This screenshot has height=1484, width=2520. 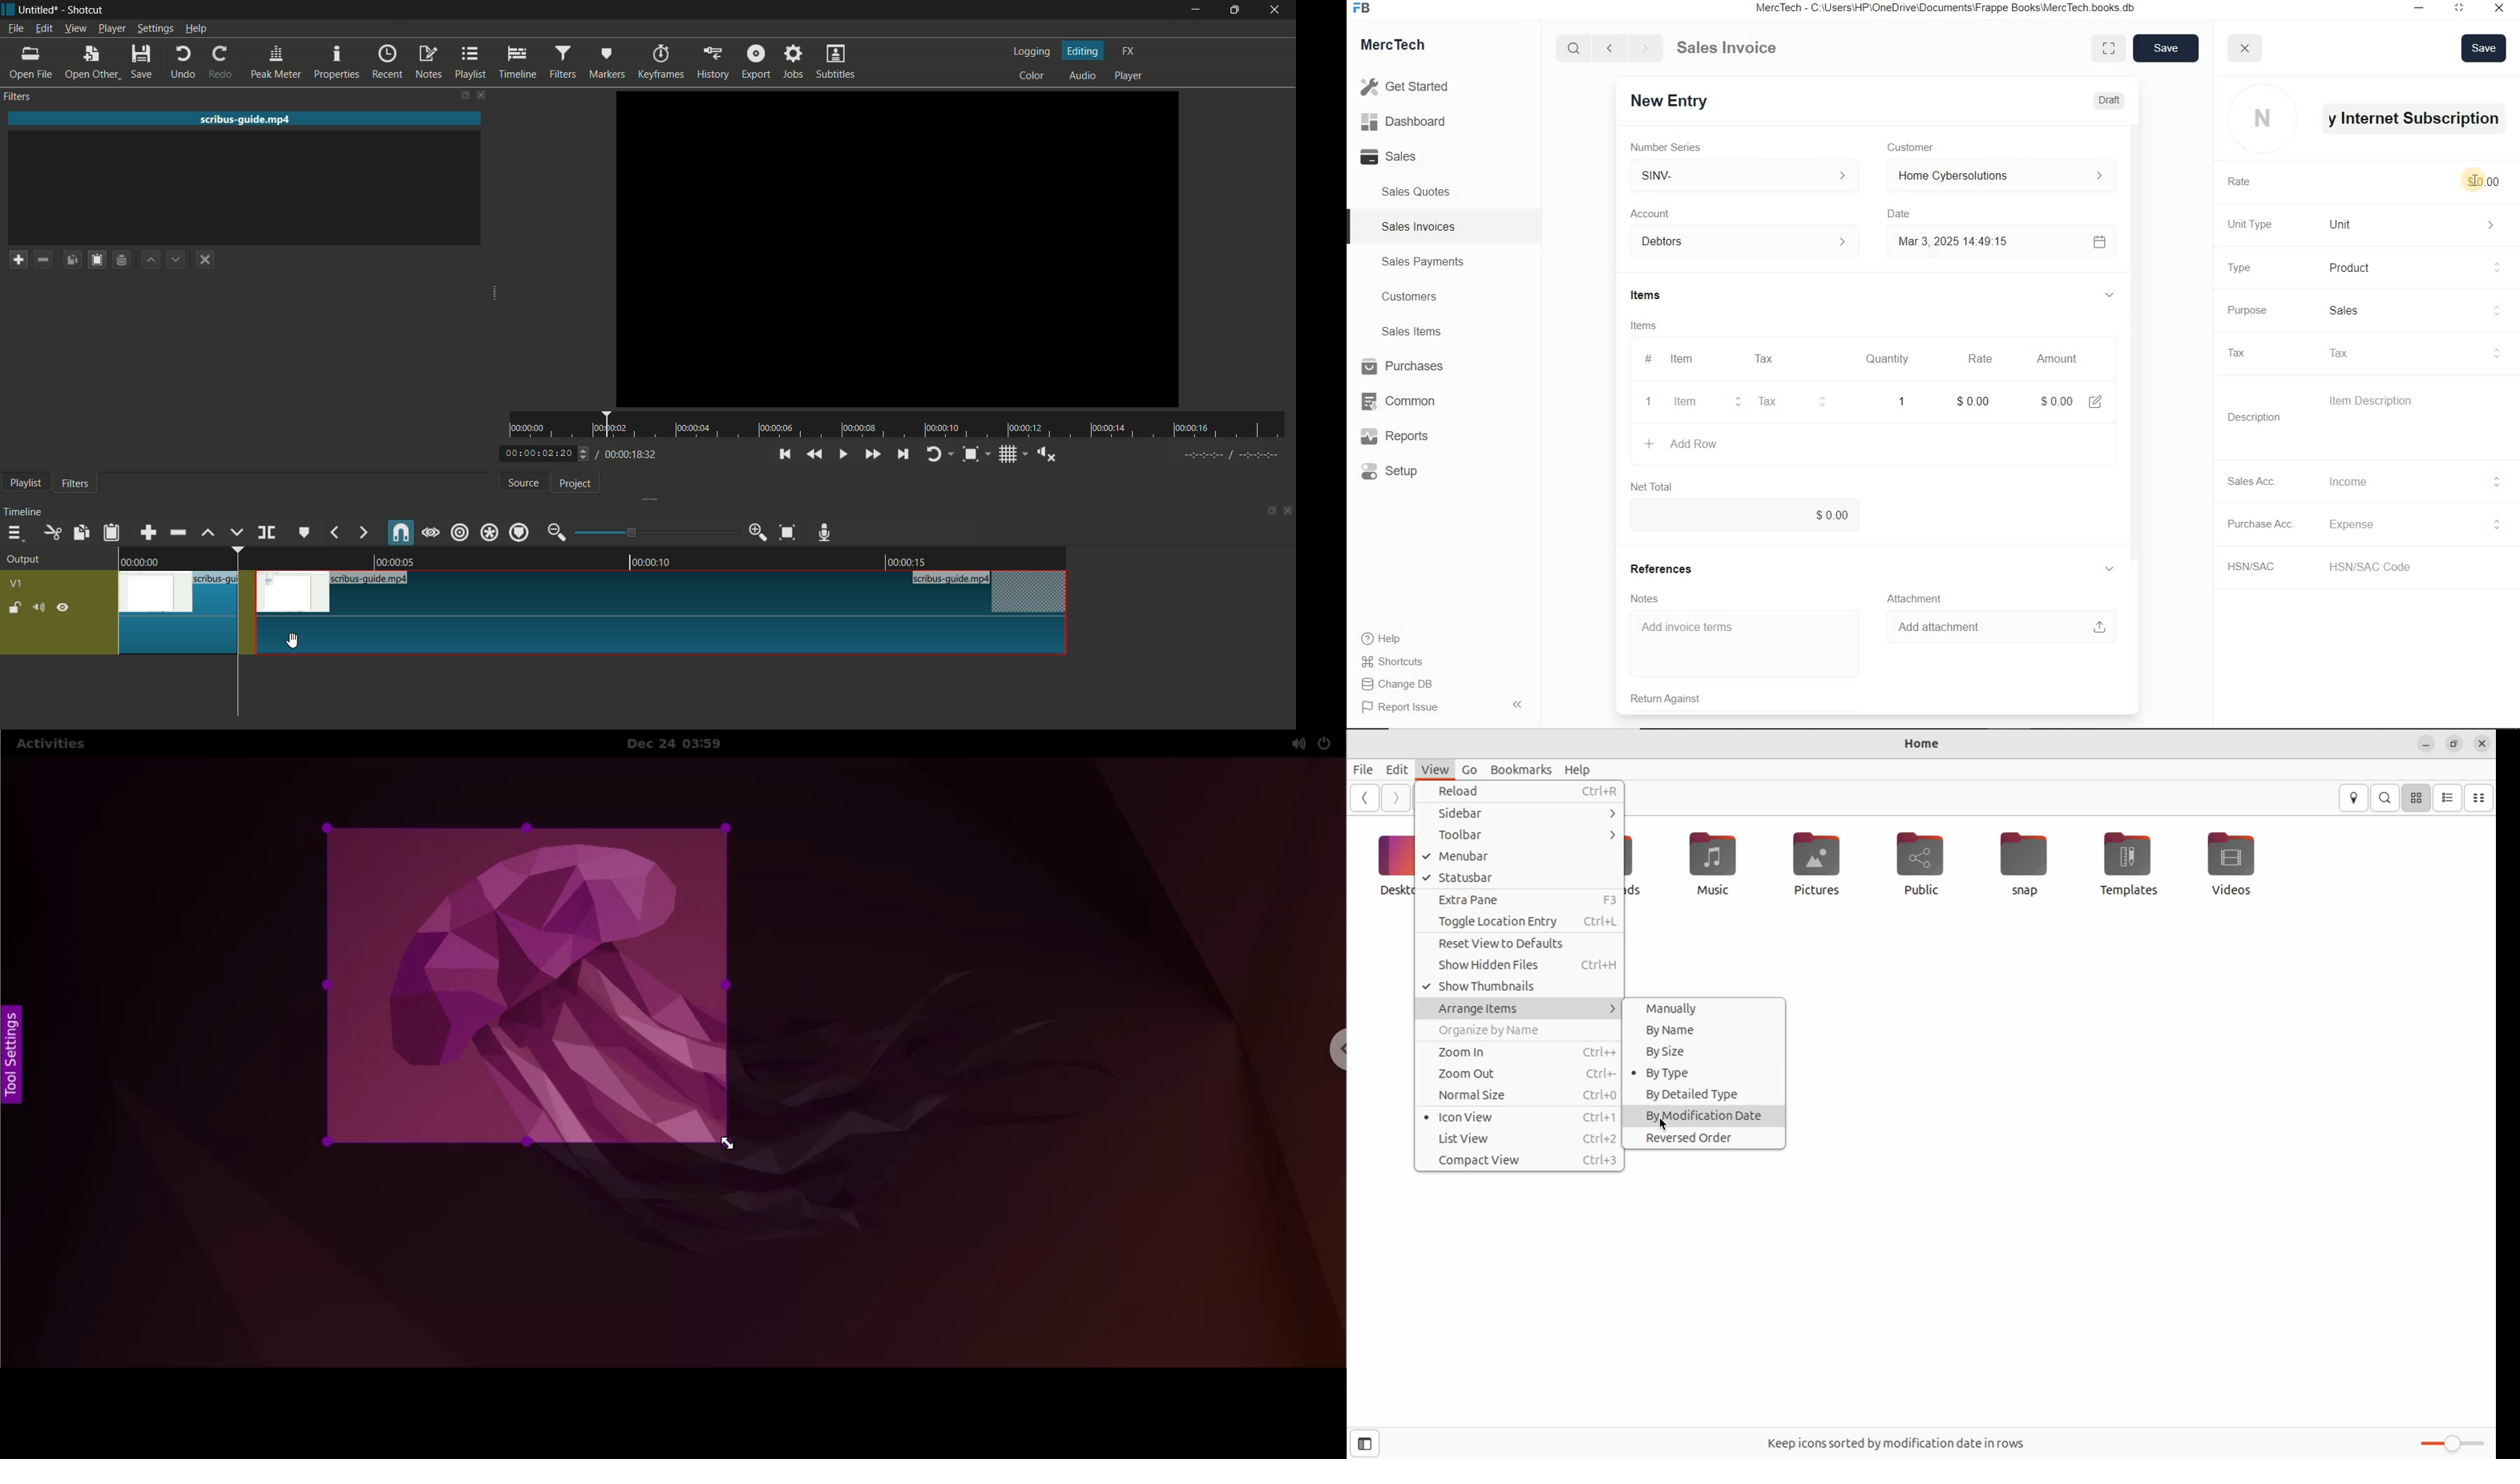 What do you see at coordinates (2498, 10) in the screenshot?
I see `Close` at bounding box center [2498, 10].